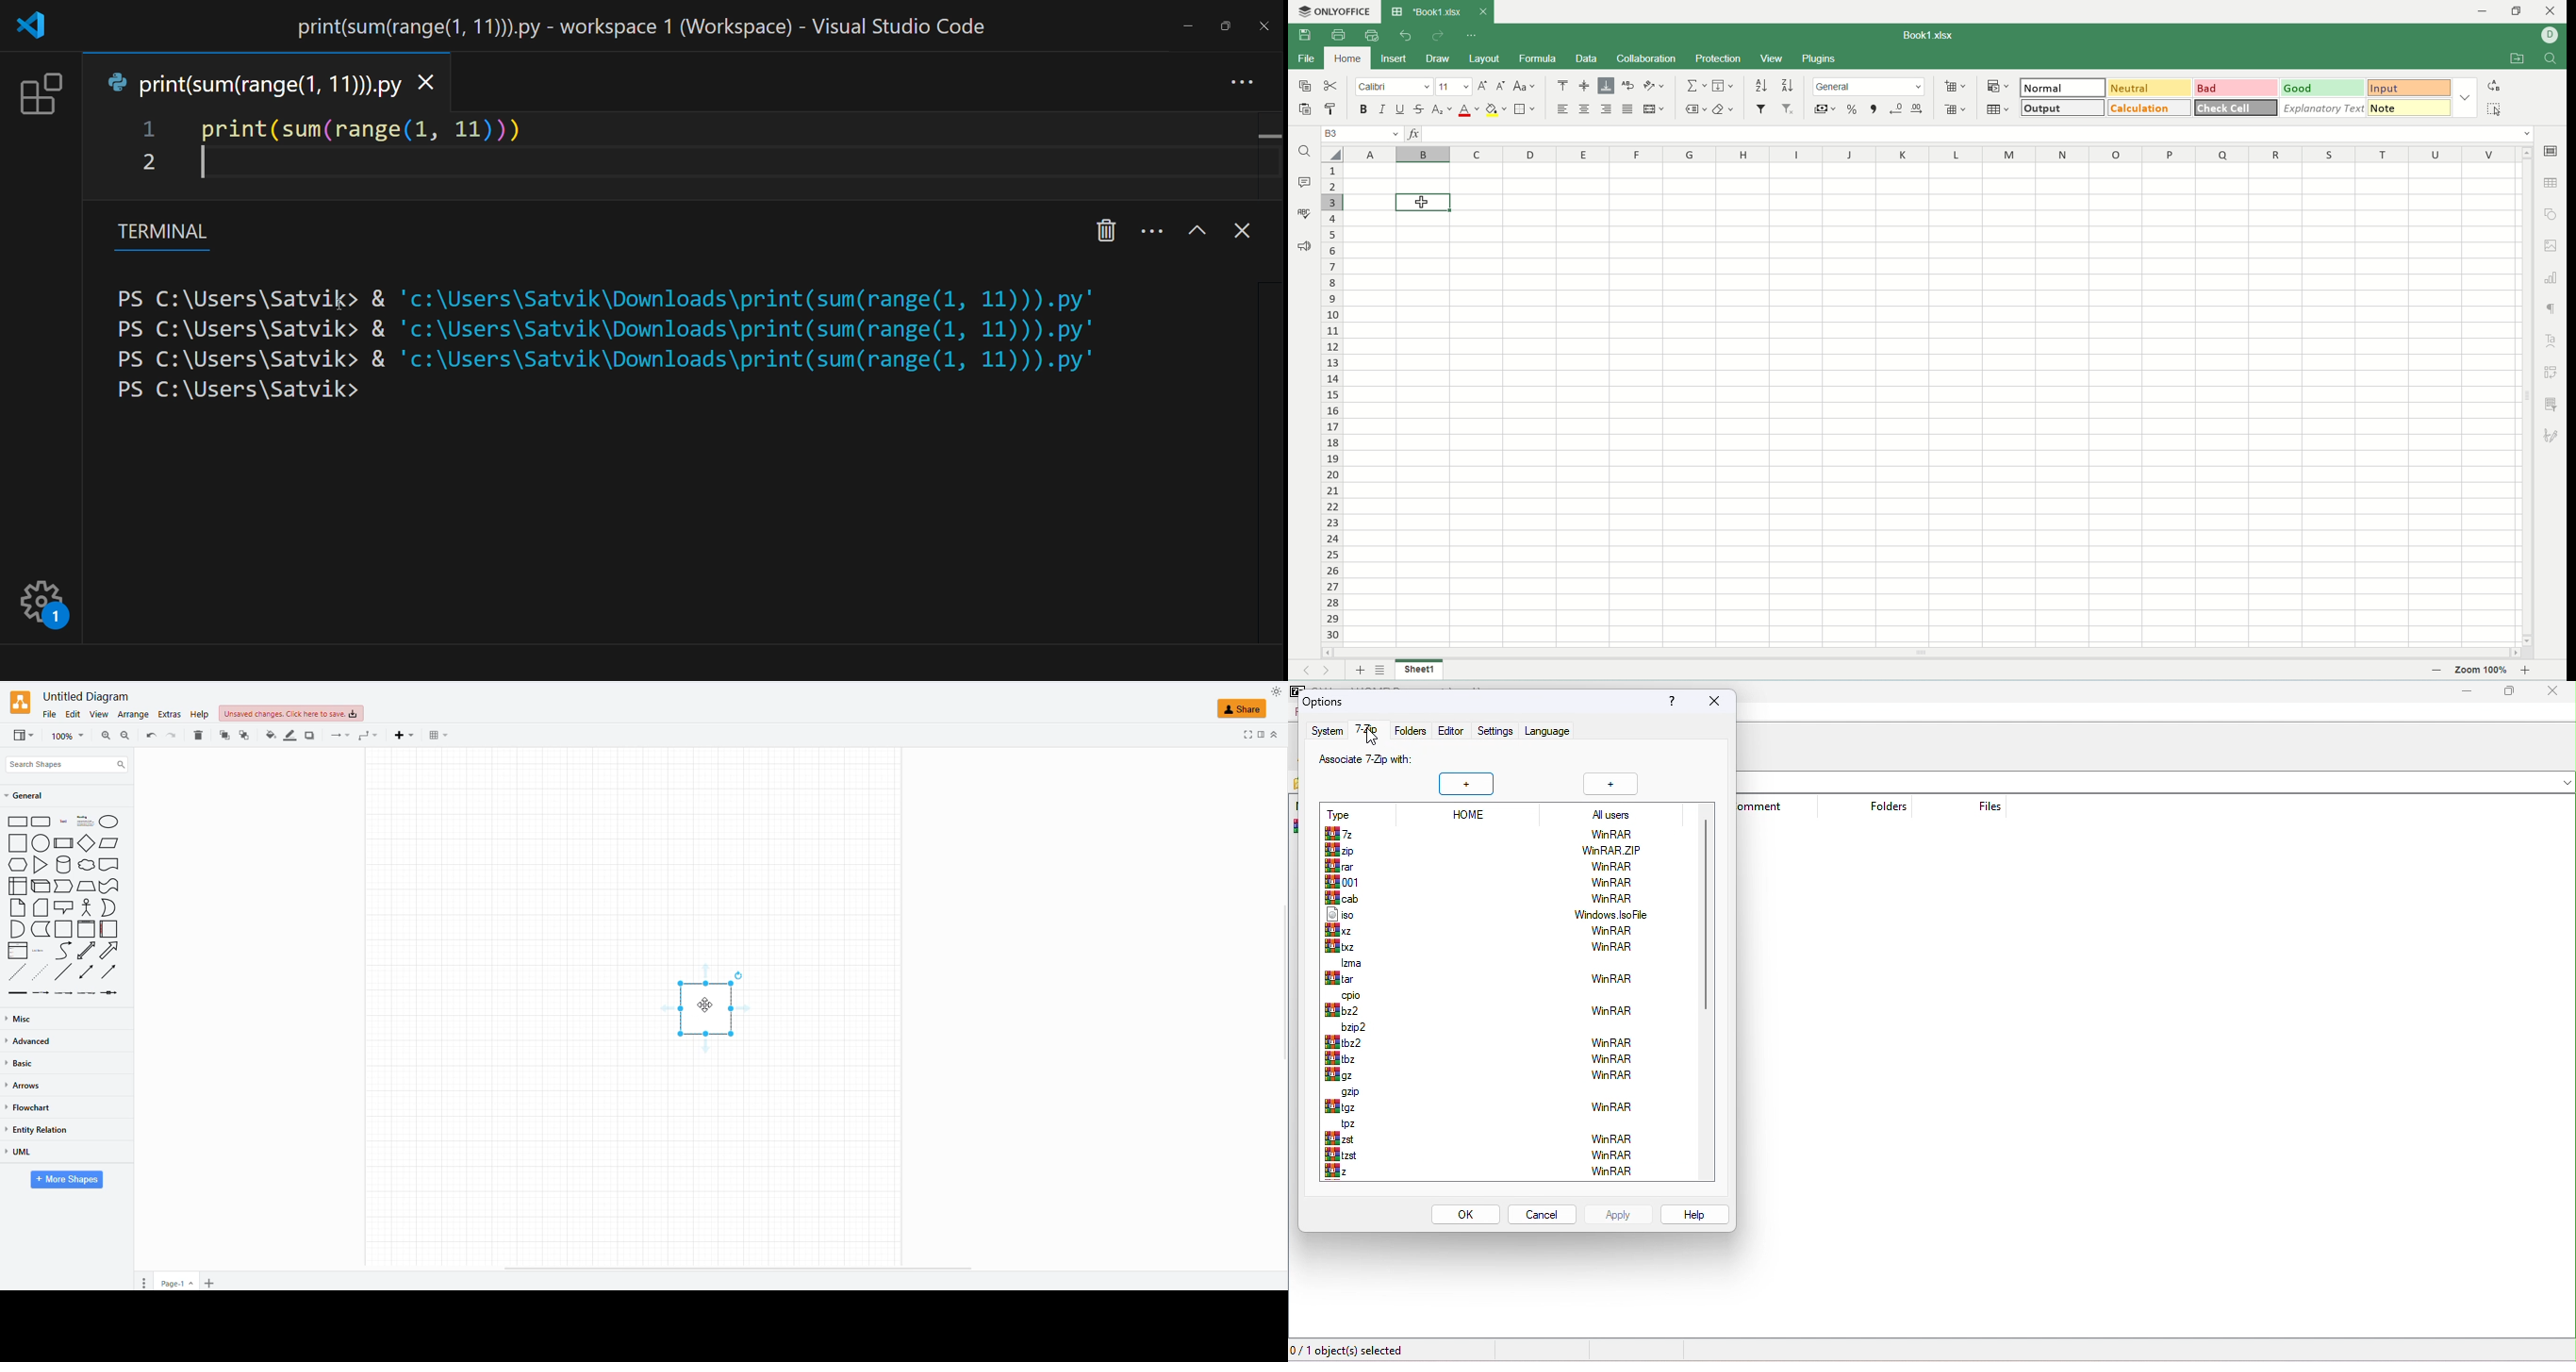 Image resolution: width=2576 pixels, height=1372 pixels. What do you see at coordinates (2518, 14) in the screenshot?
I see `maximize` at bounding box center [2518, 14].